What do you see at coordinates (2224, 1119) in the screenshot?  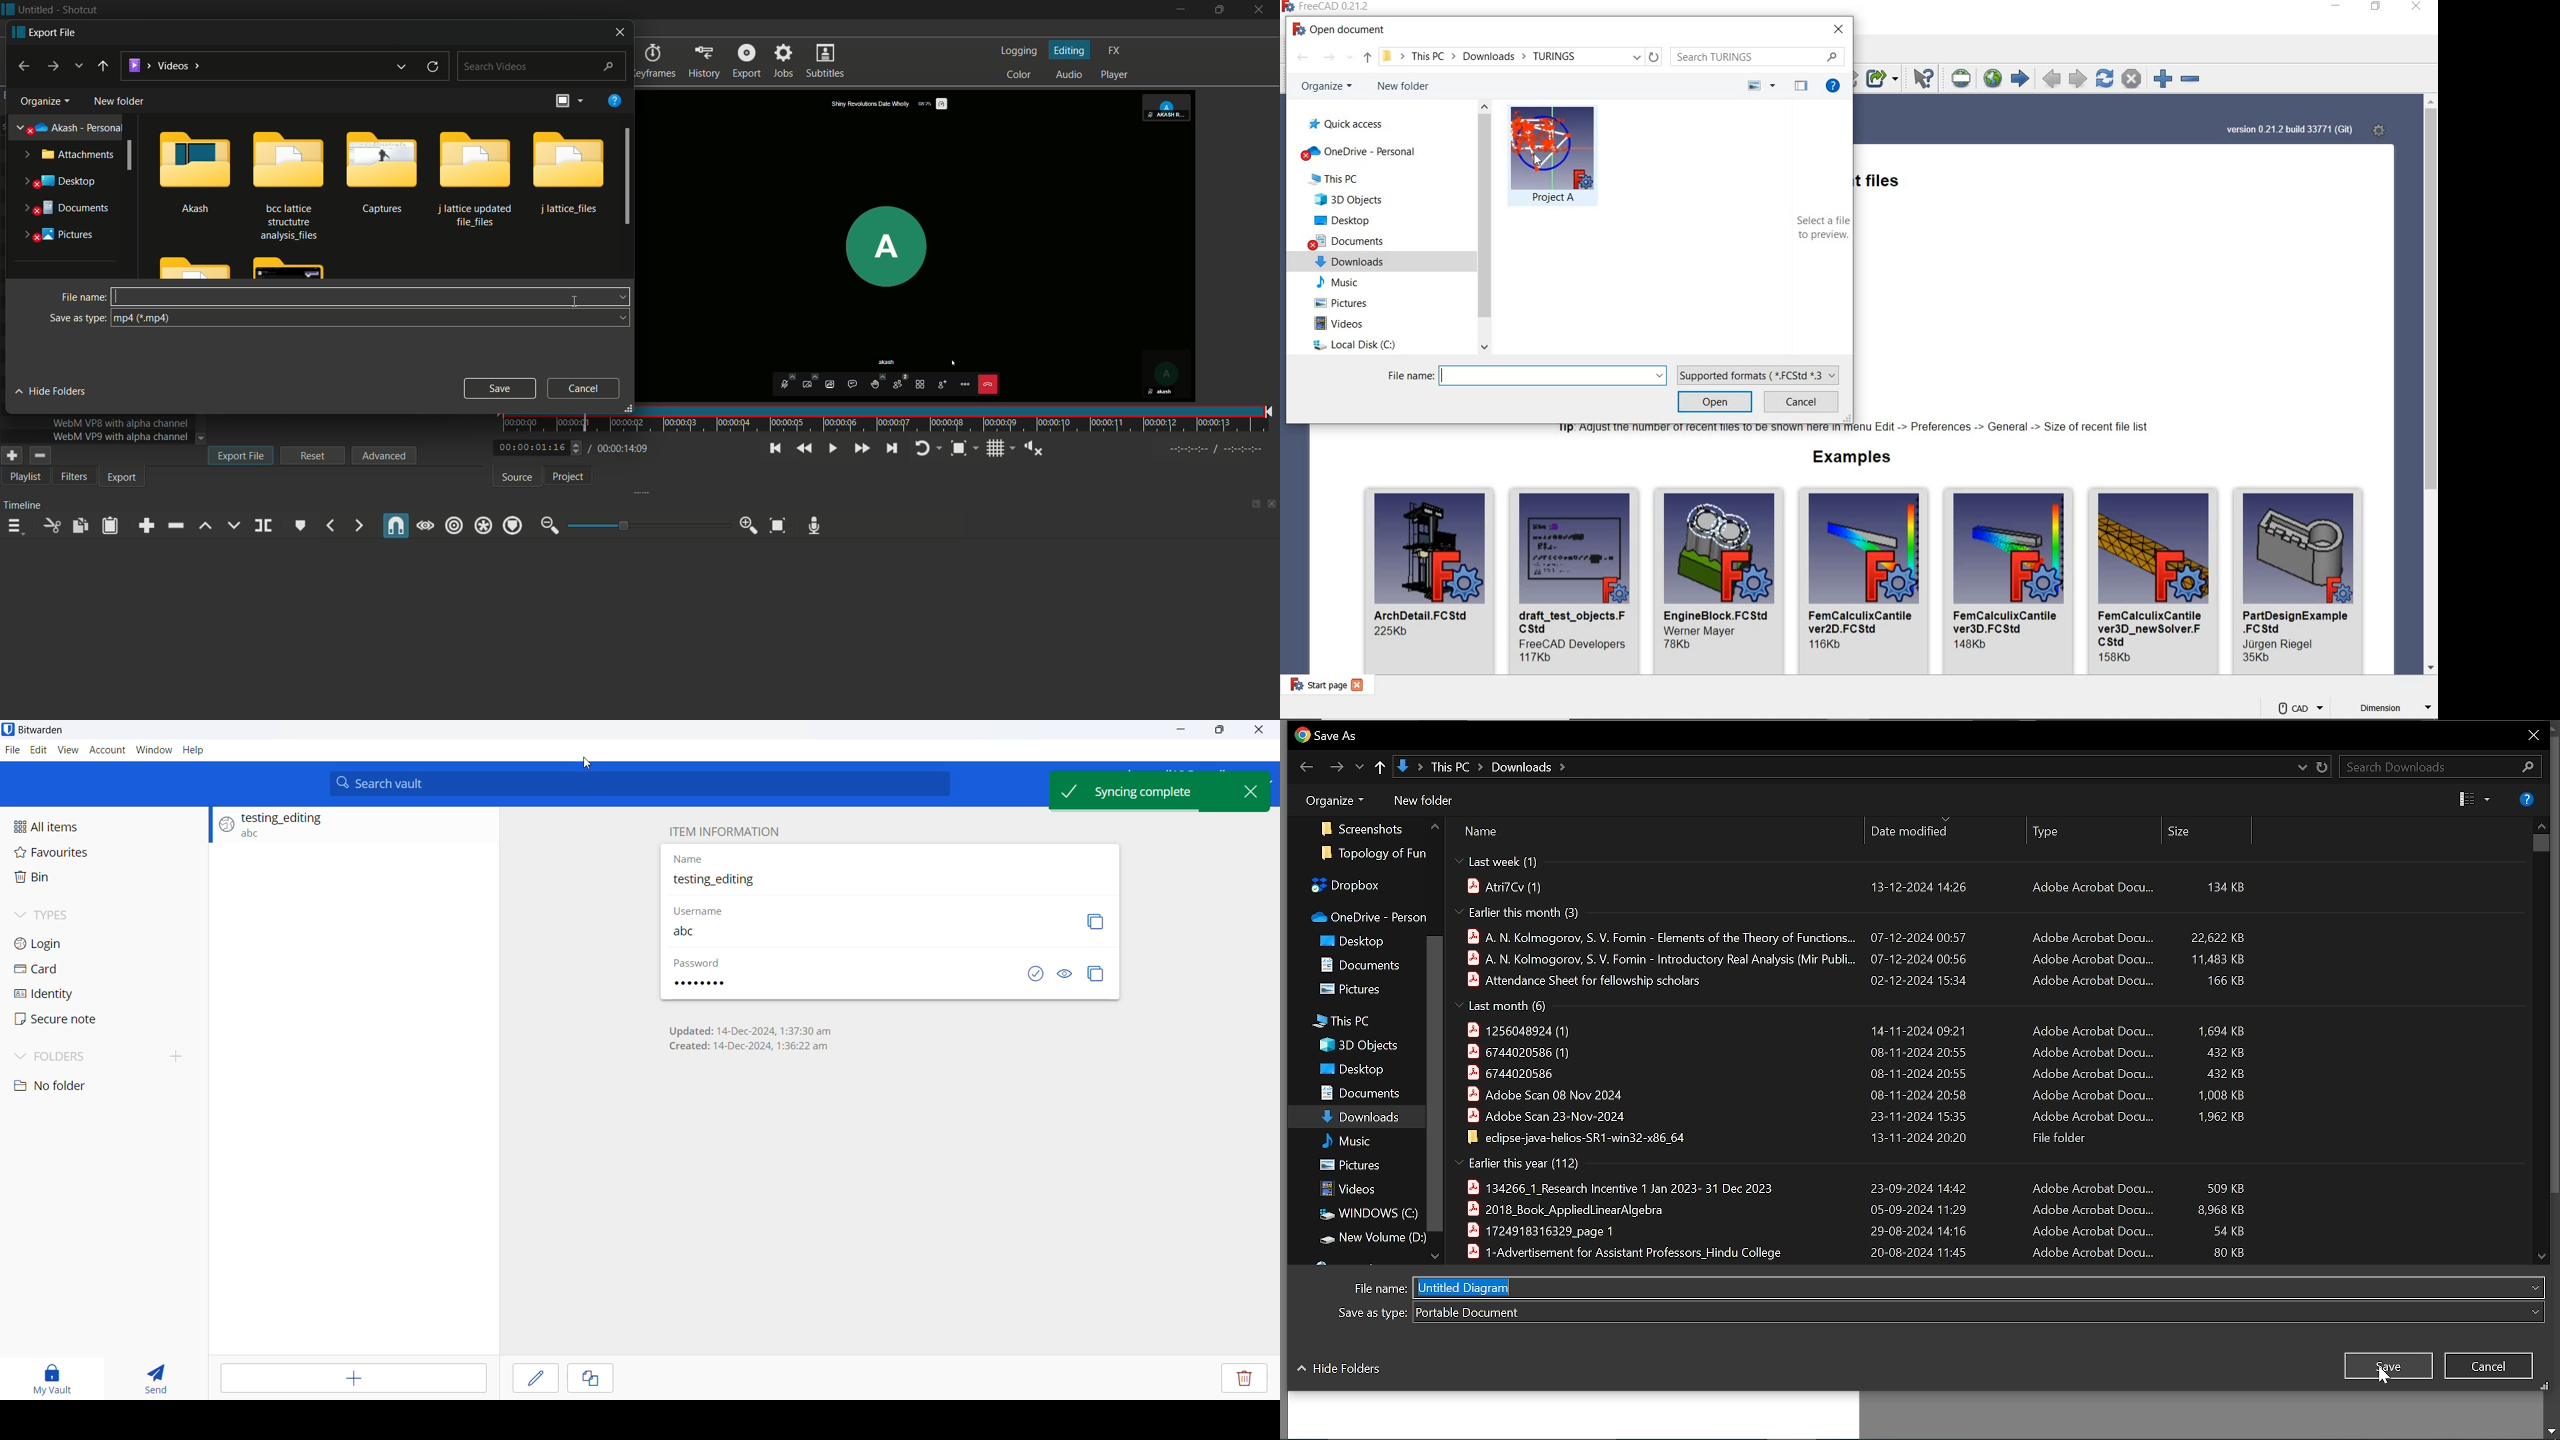 I see `1.962 KB` at bounding box center [2224, 1119].